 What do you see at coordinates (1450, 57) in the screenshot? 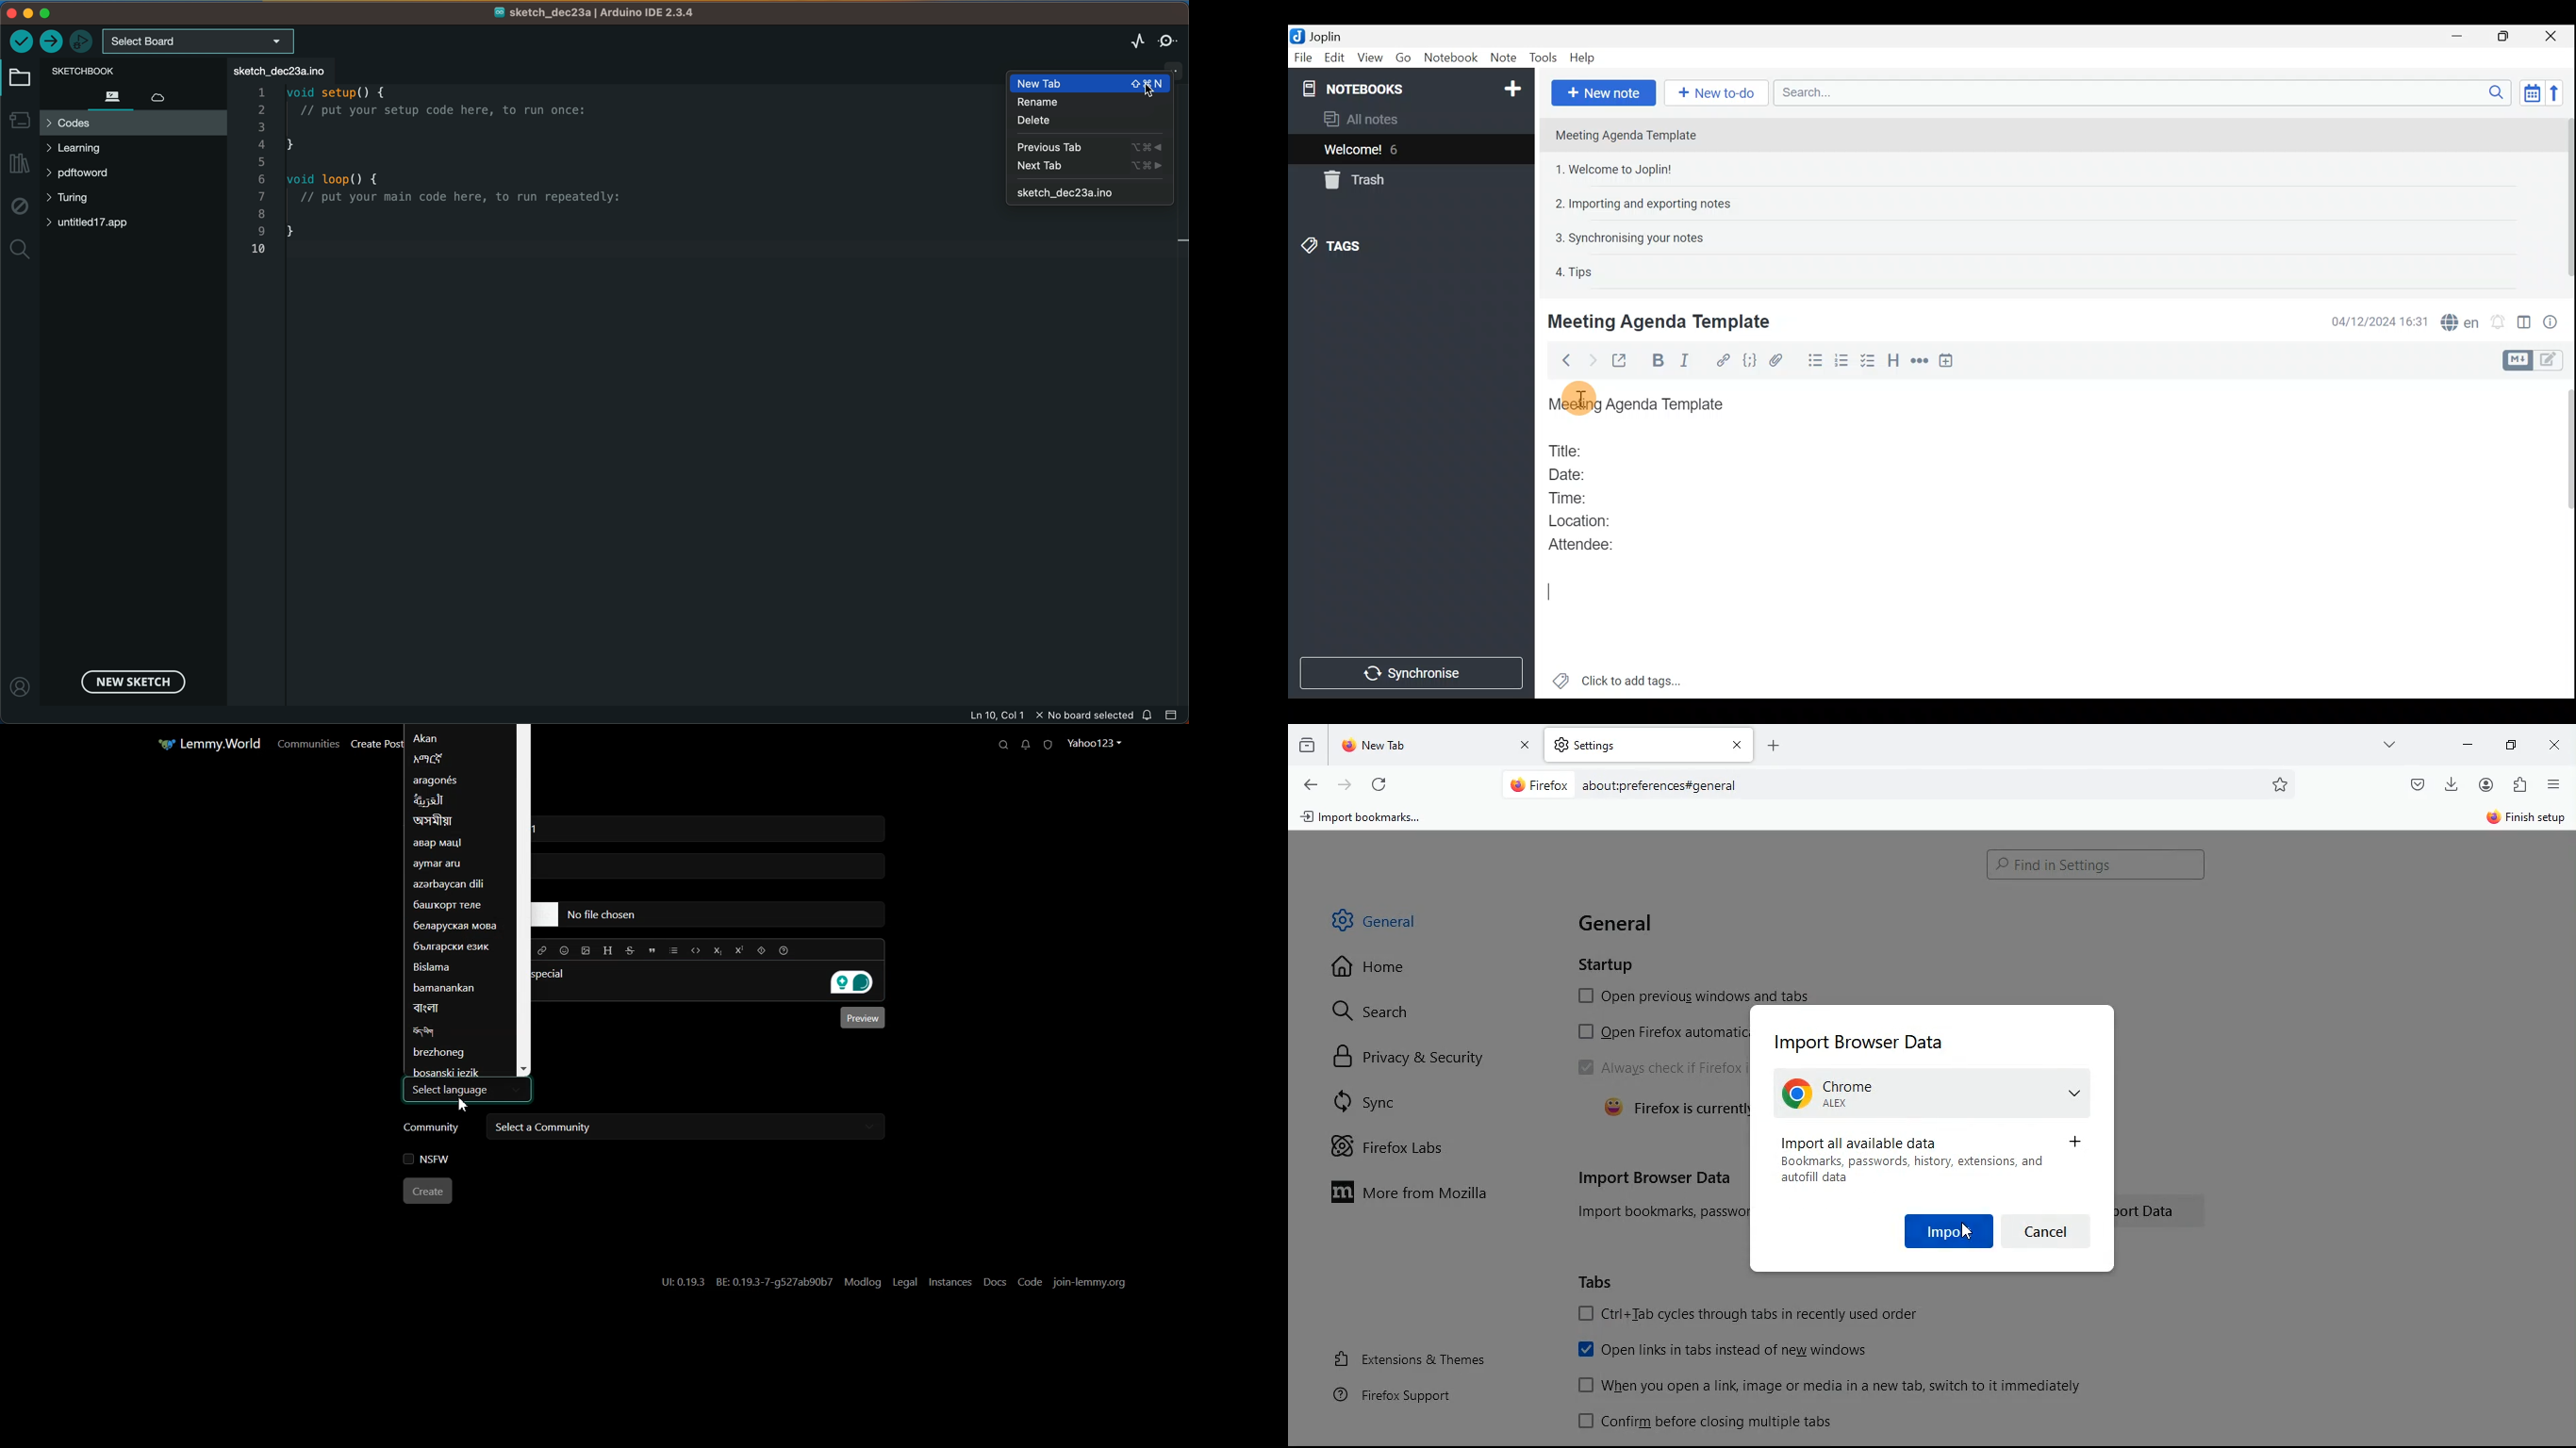
I see `Notebook` at bounding box center [1450, 57].